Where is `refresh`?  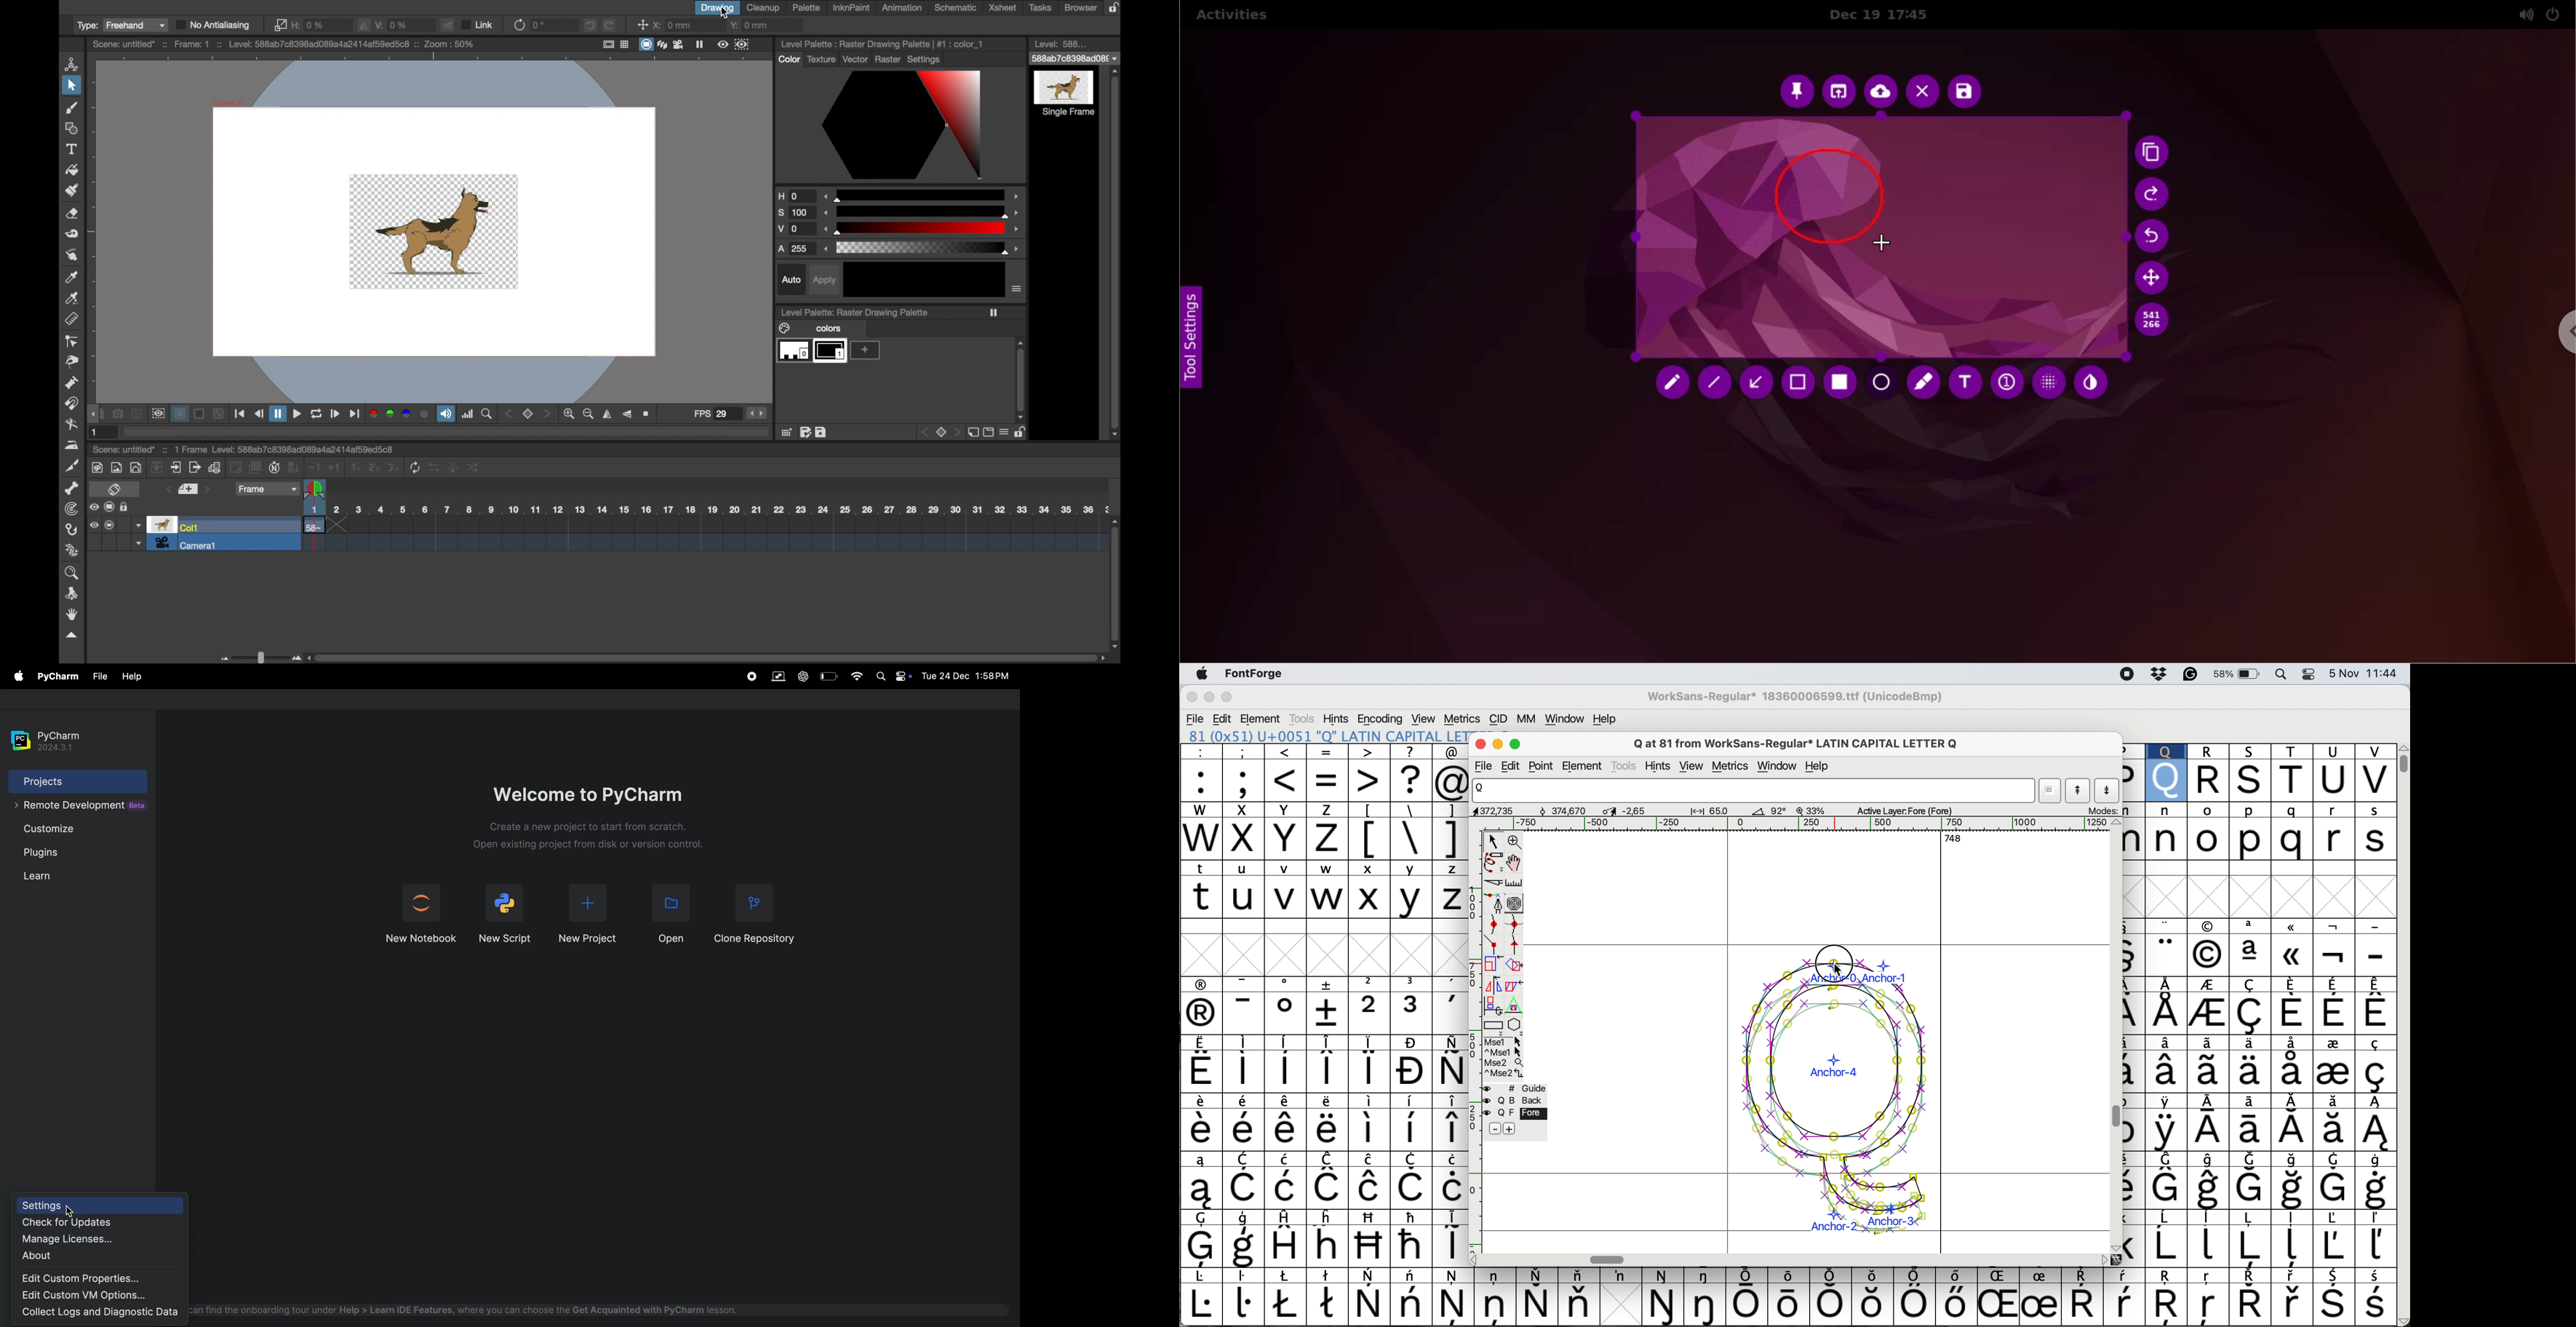
refresh is located at coordinates (518, 25).